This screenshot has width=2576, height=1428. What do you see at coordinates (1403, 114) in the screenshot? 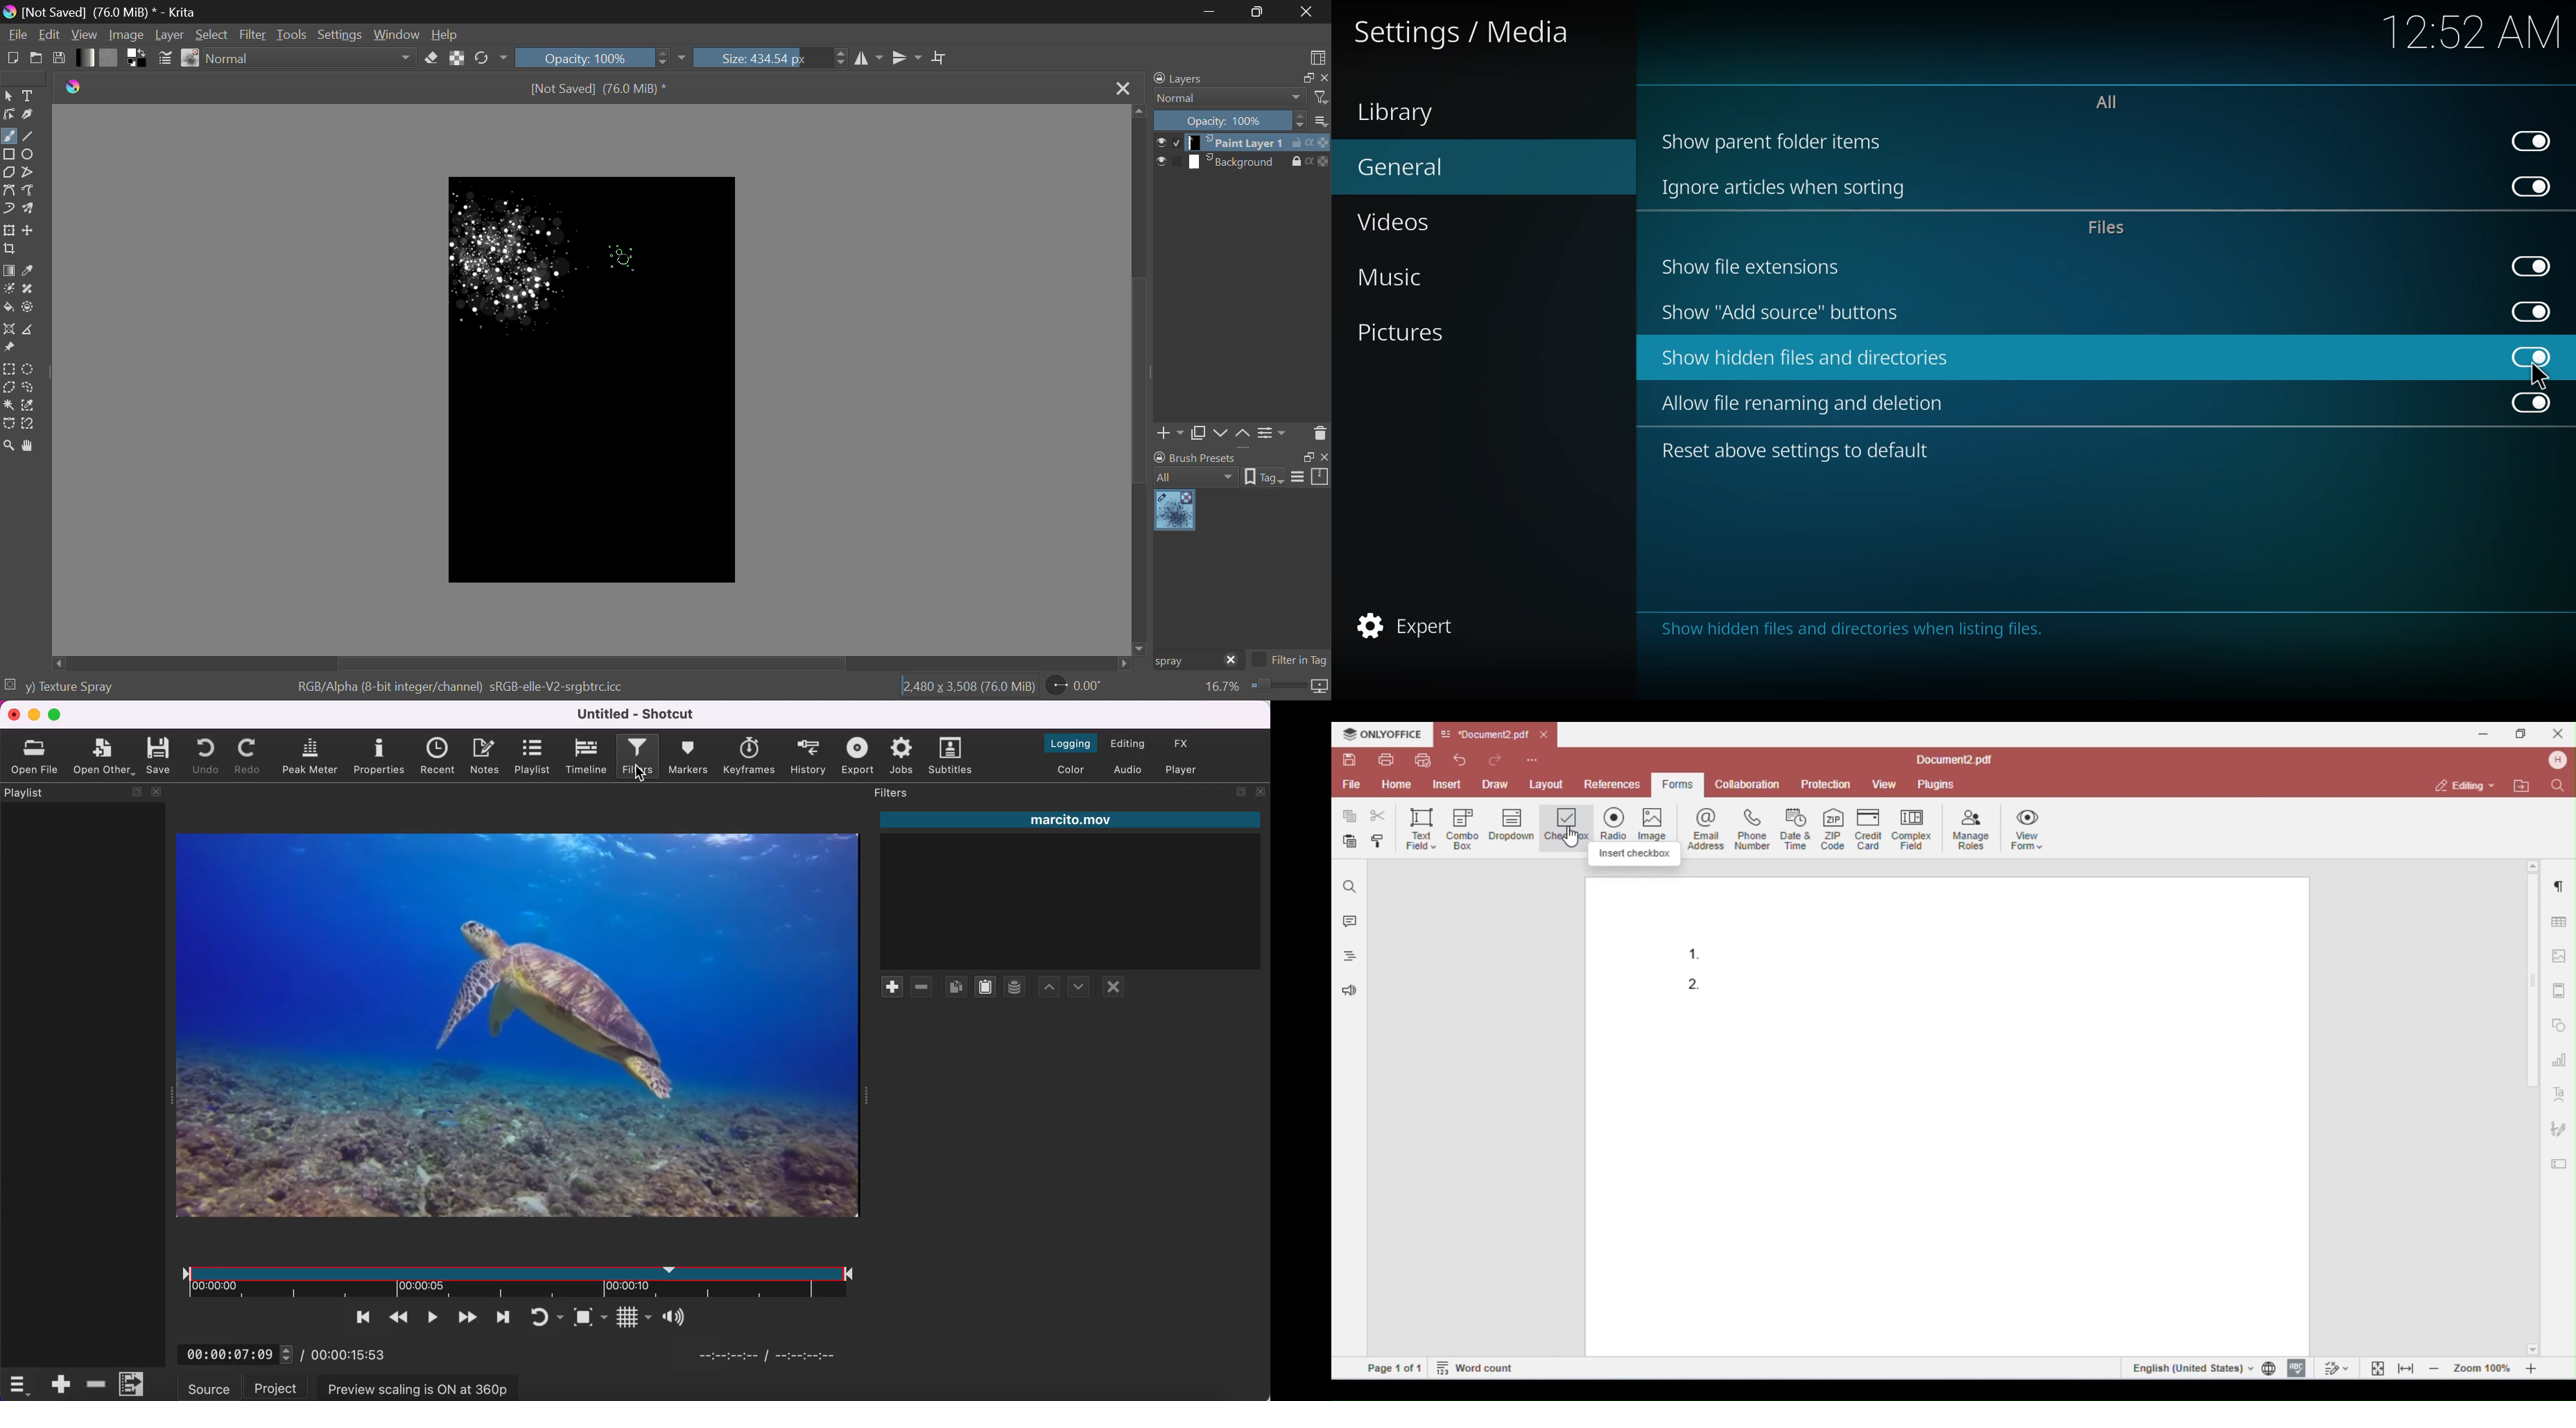
I see `library` at bounding box center [1403, 114].